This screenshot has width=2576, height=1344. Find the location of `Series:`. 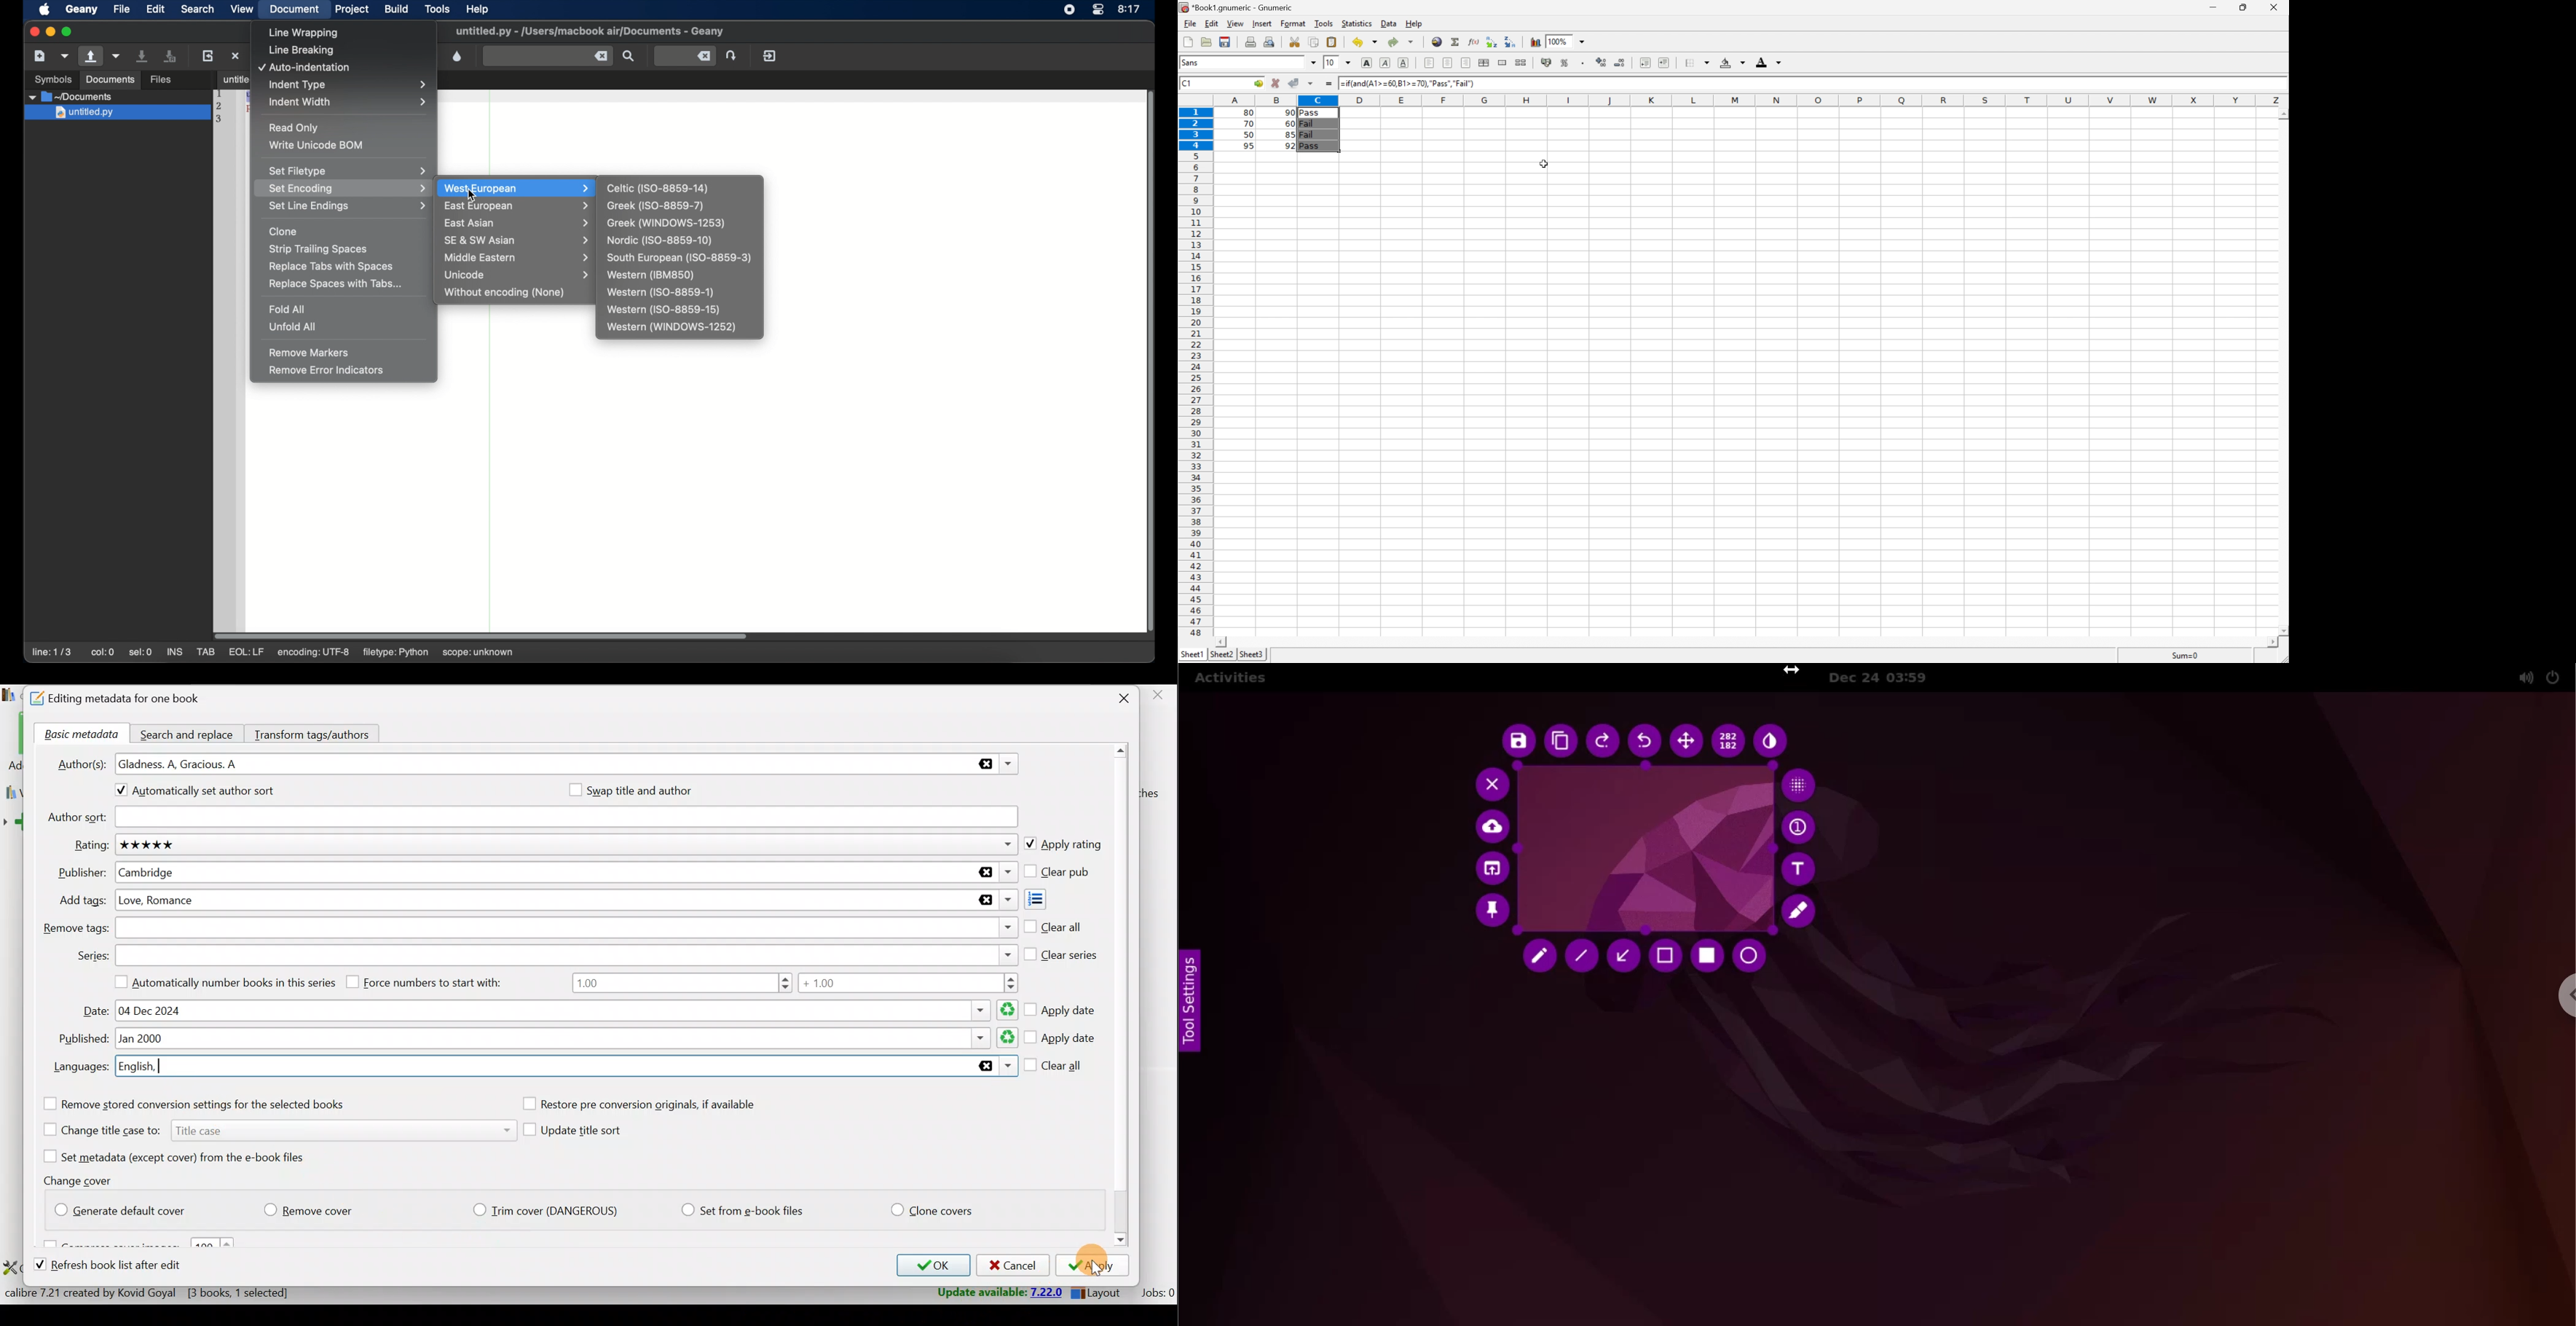

Series: is located at coordinates (92, 956).